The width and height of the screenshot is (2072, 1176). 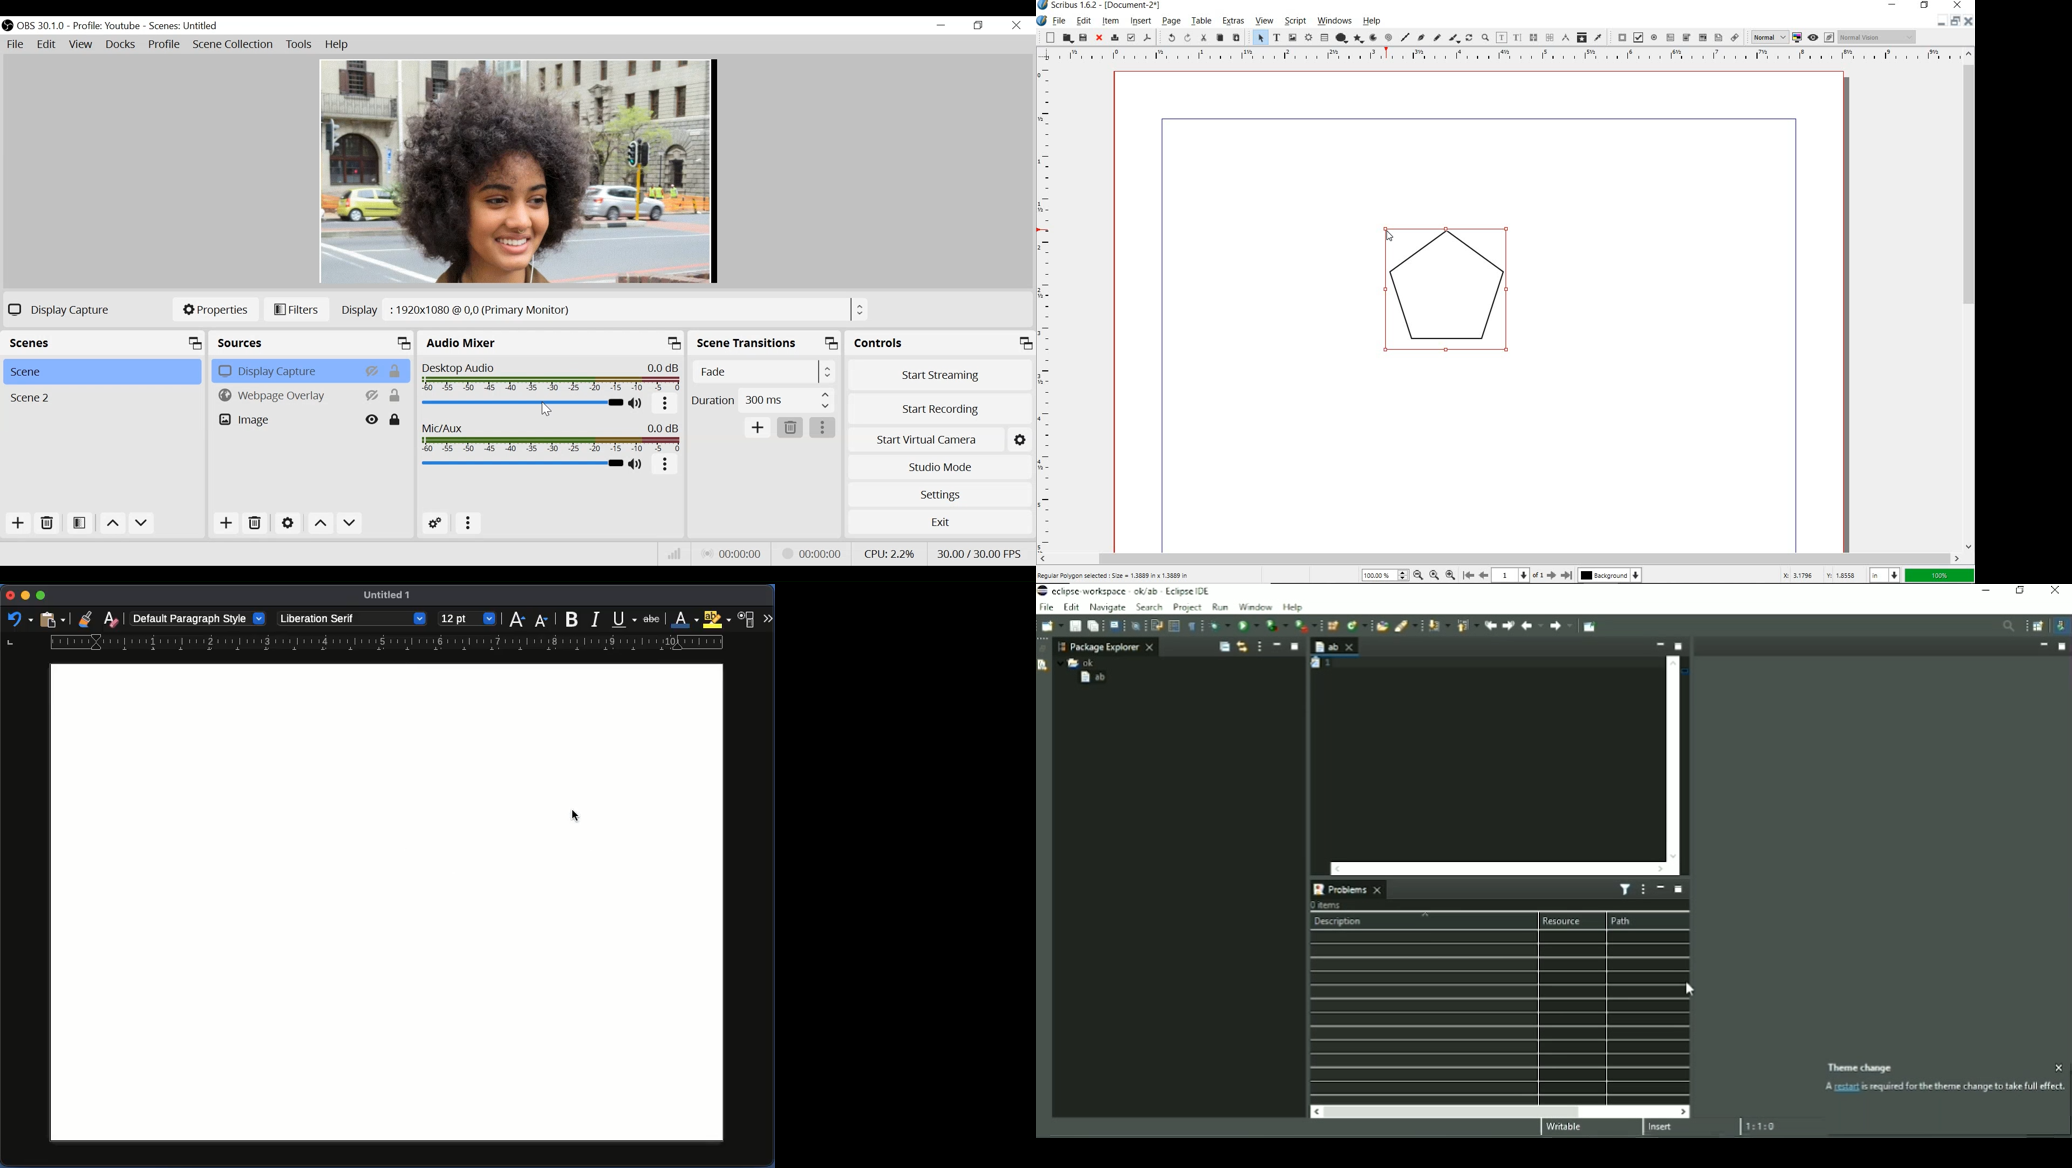 I want to click on Advanced Audio Settings, so click(x=436, y=524).